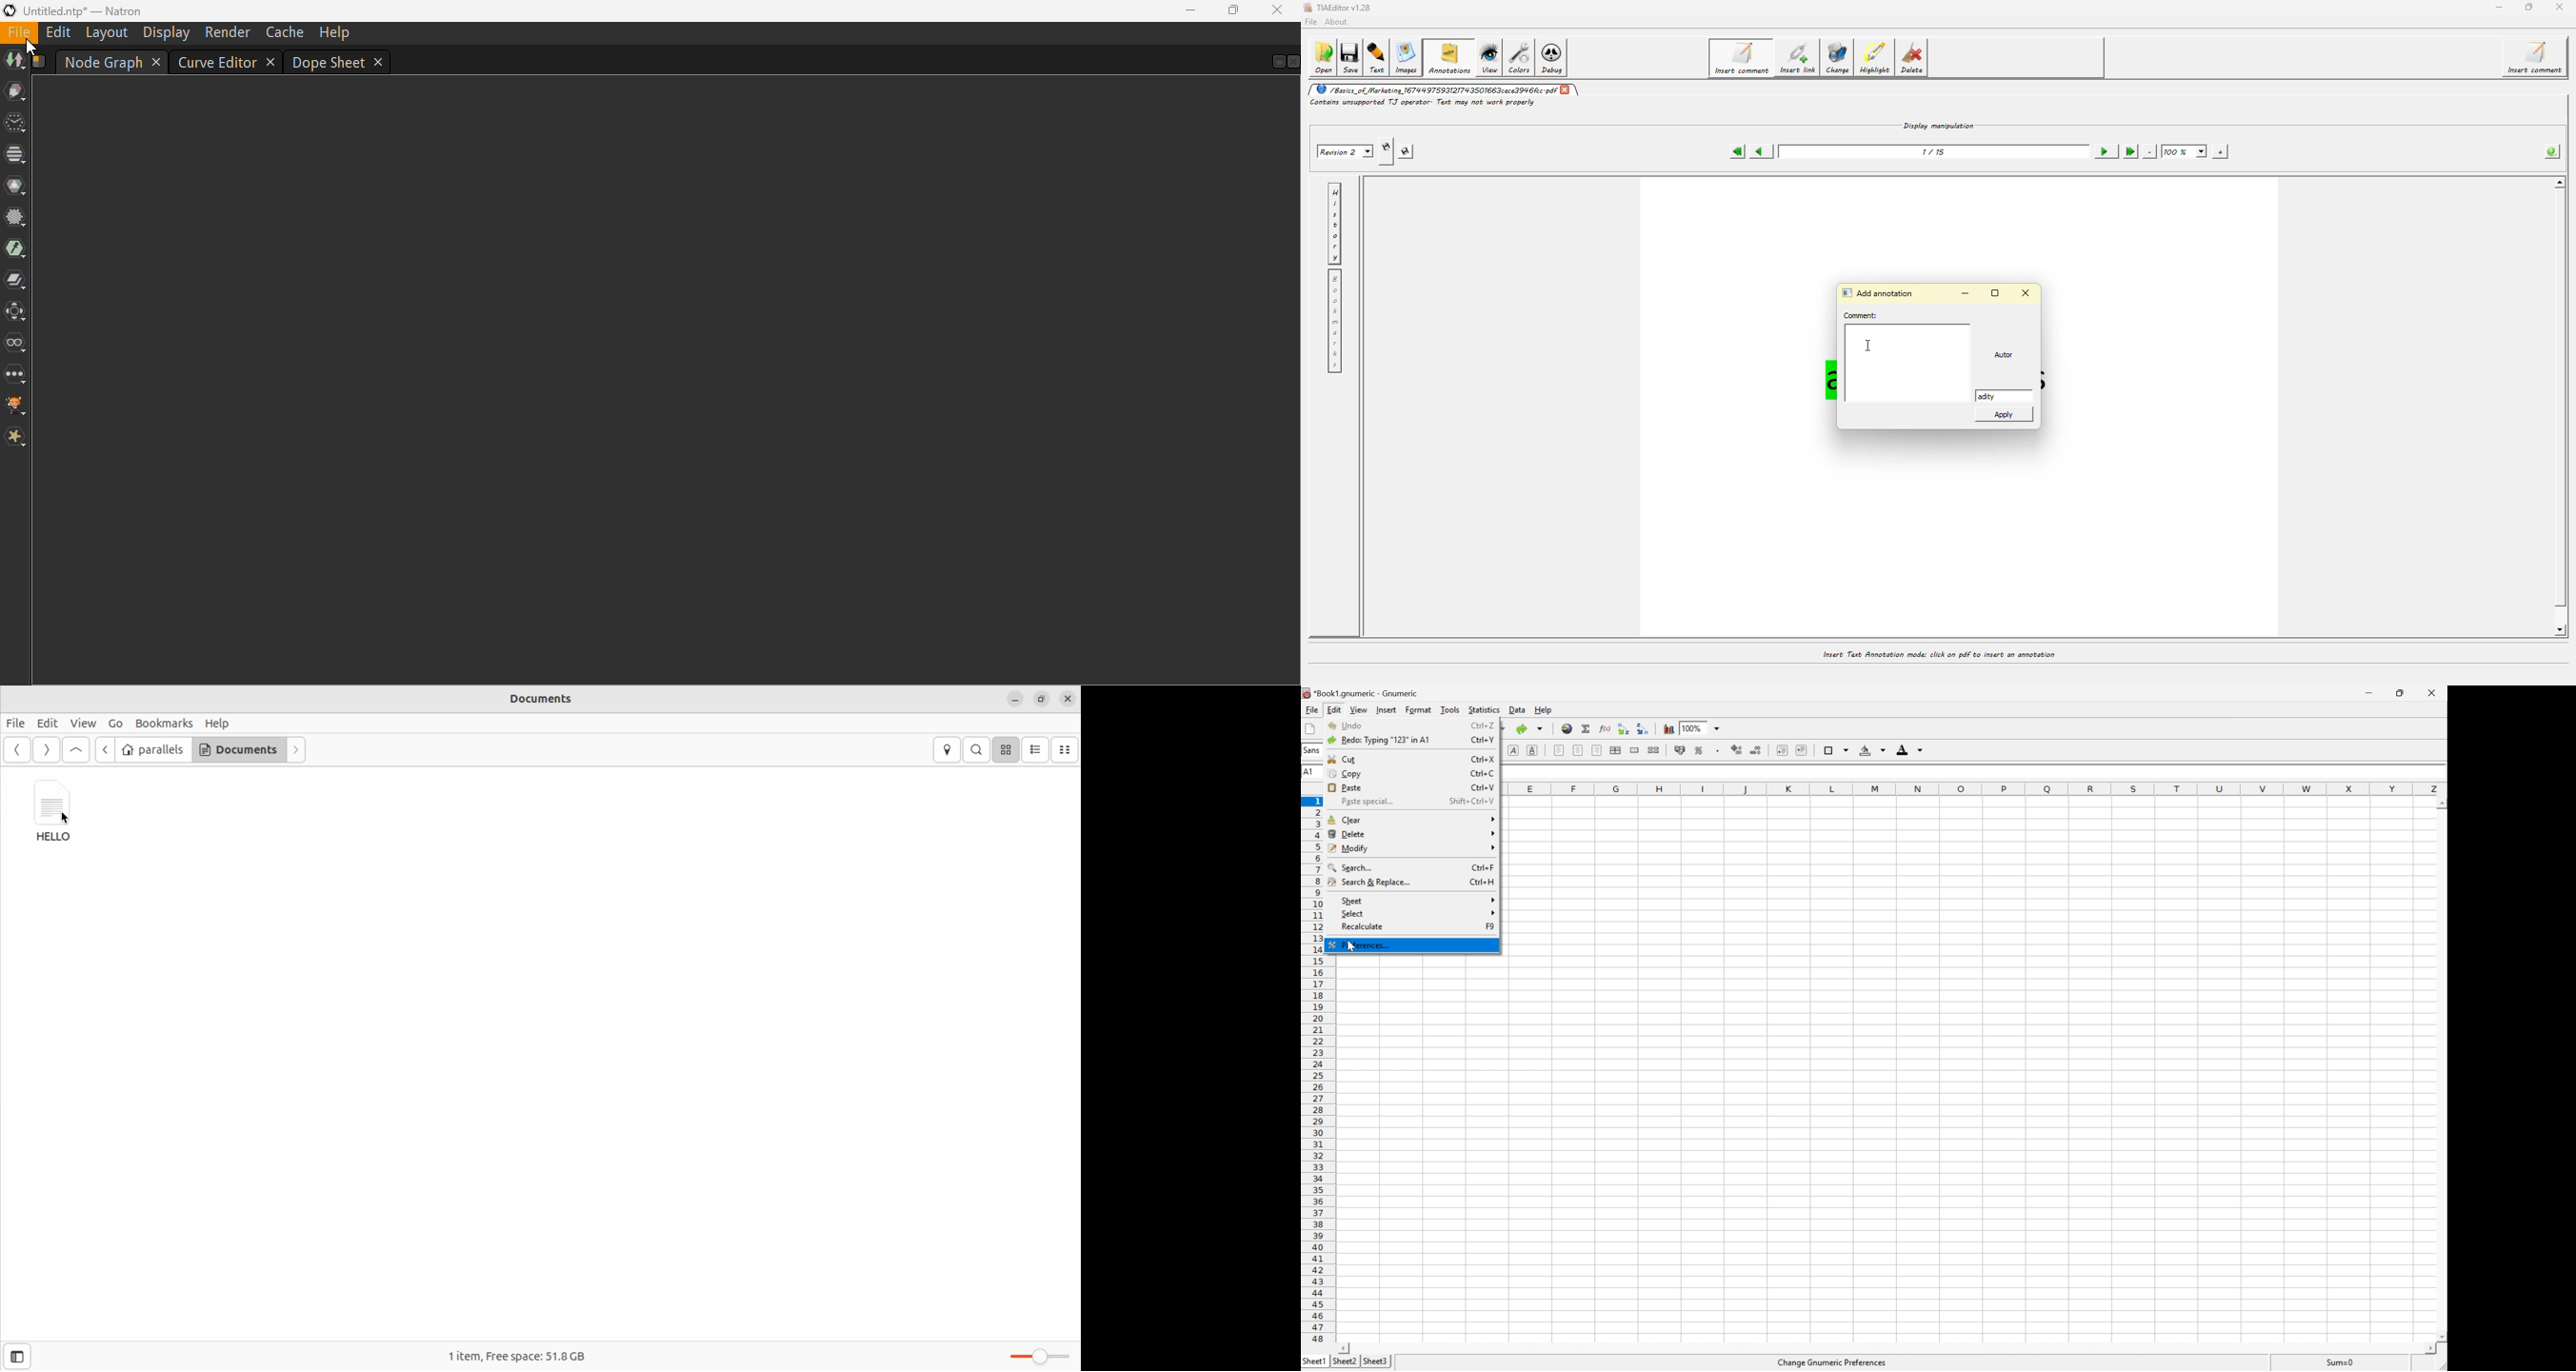 This screenshot has height=1372, width=2576. Describe the element at coordinates (16, 186) in the screenshot. I see `color` at that location.